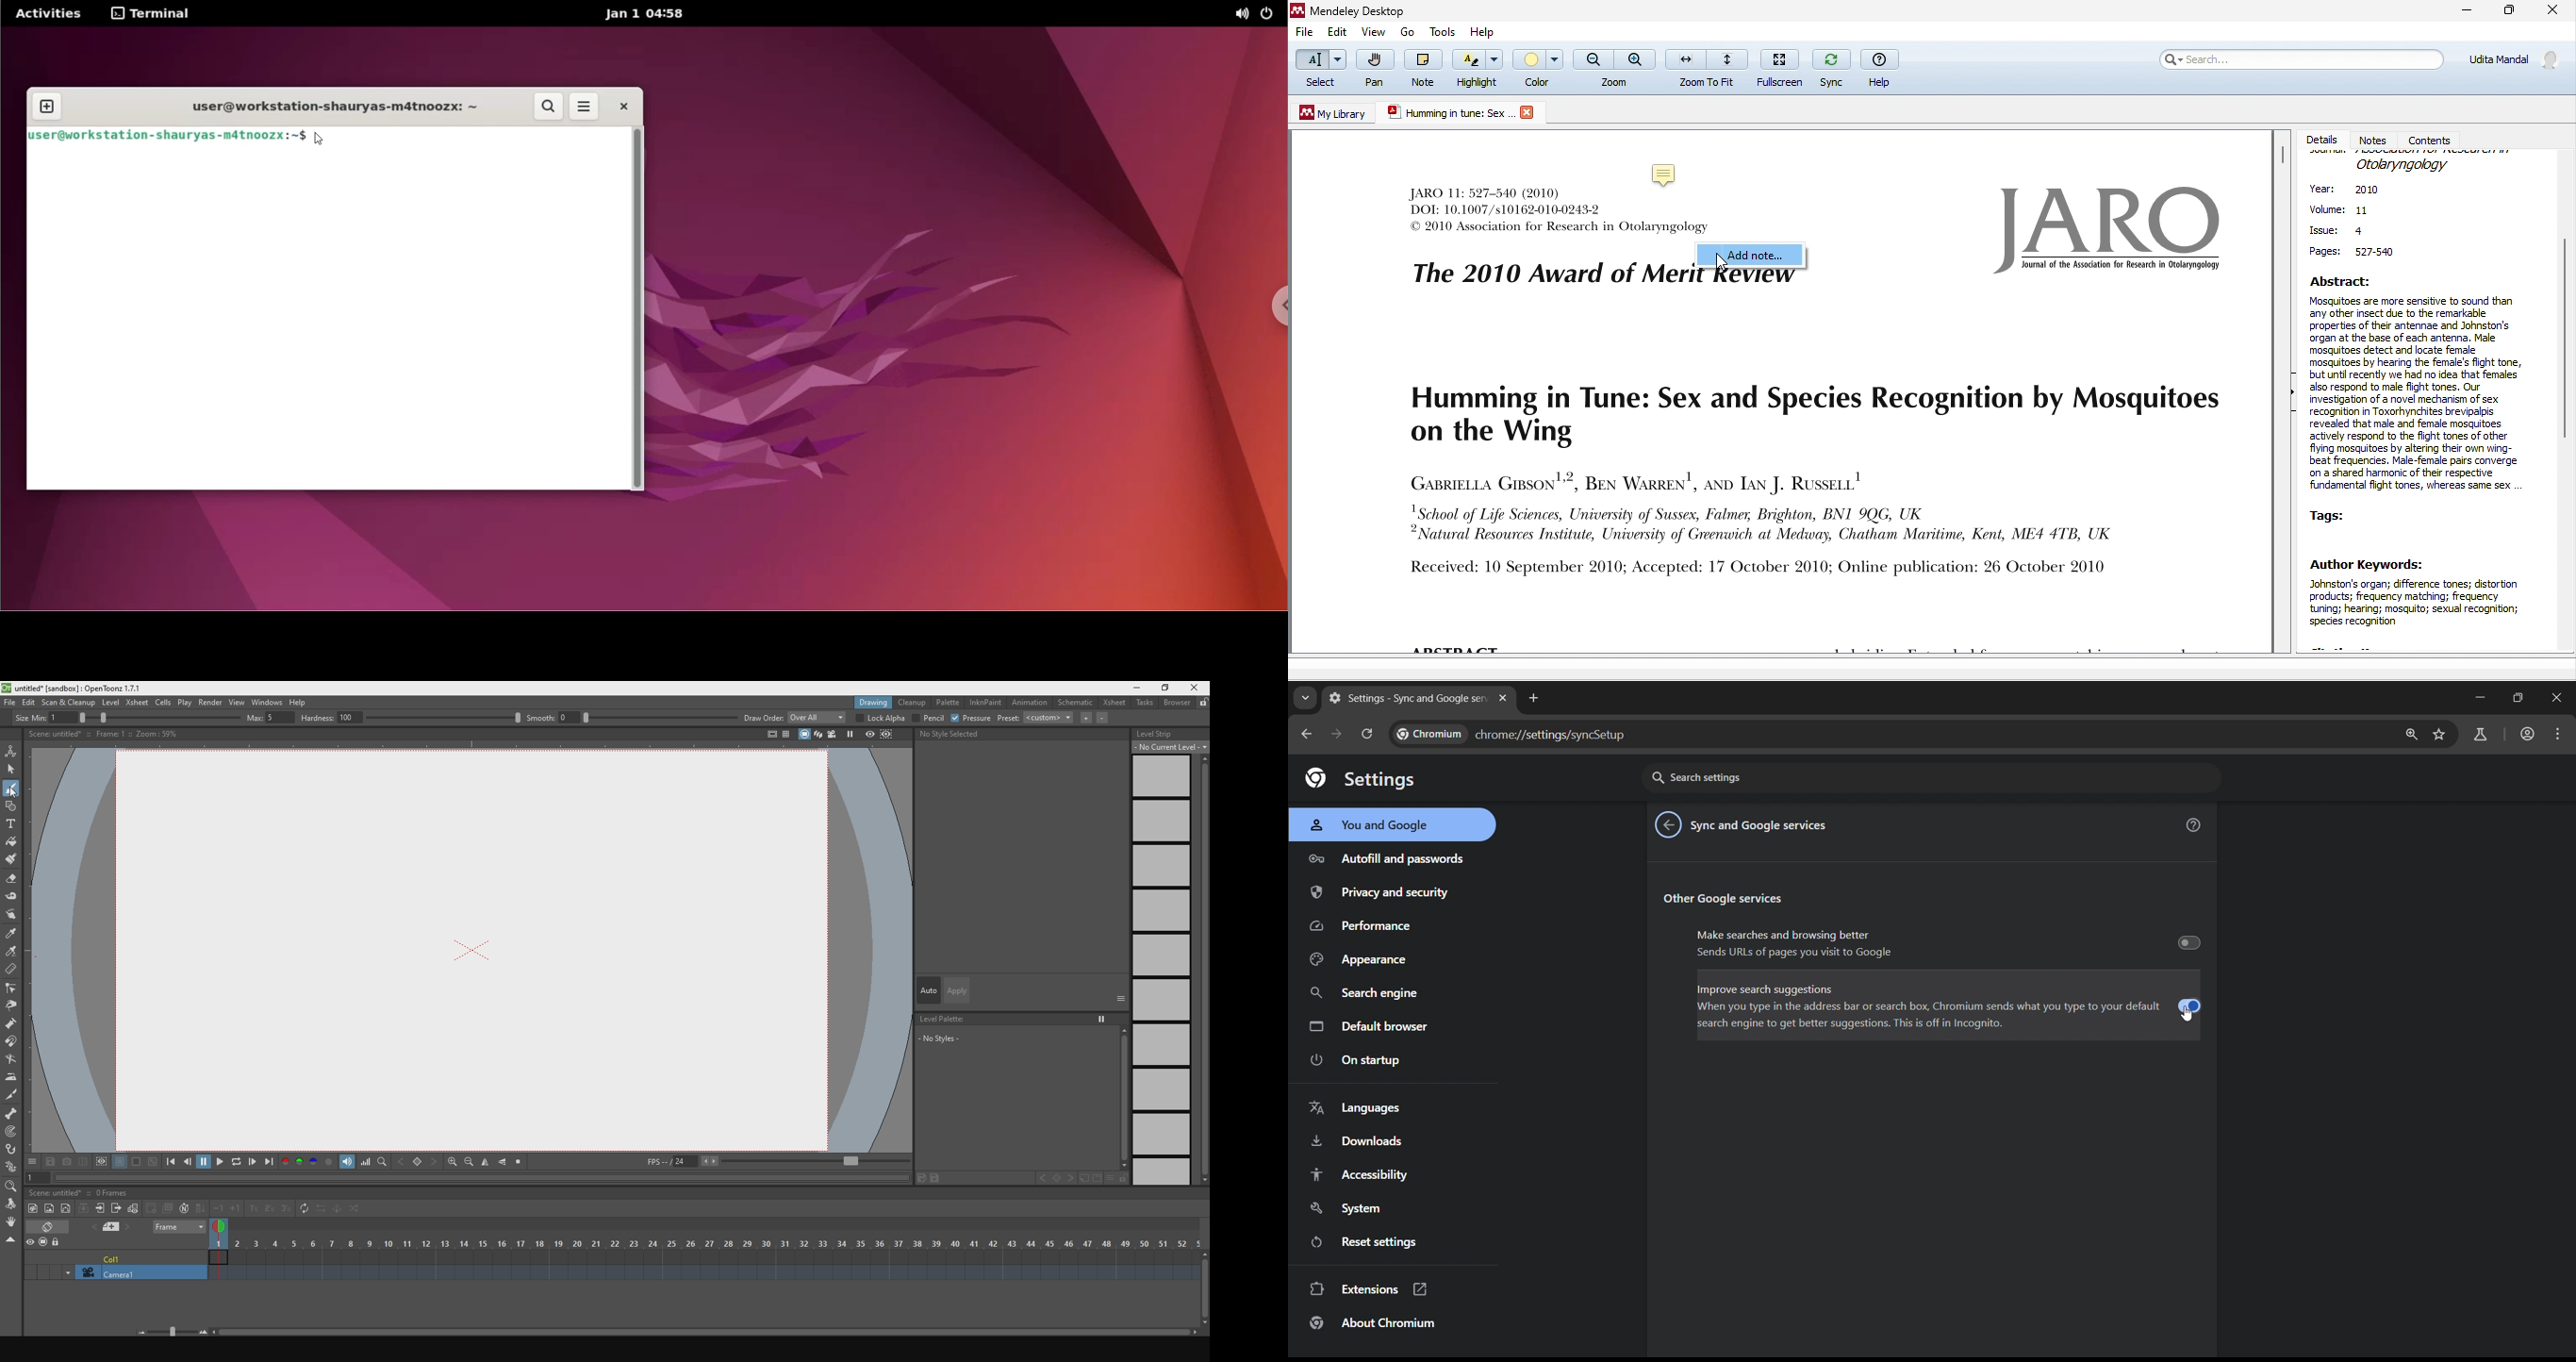  What do you see at coordinates (2420, 385) in the screenshot?
I see `abstract` at bounding box center [2420, 385].